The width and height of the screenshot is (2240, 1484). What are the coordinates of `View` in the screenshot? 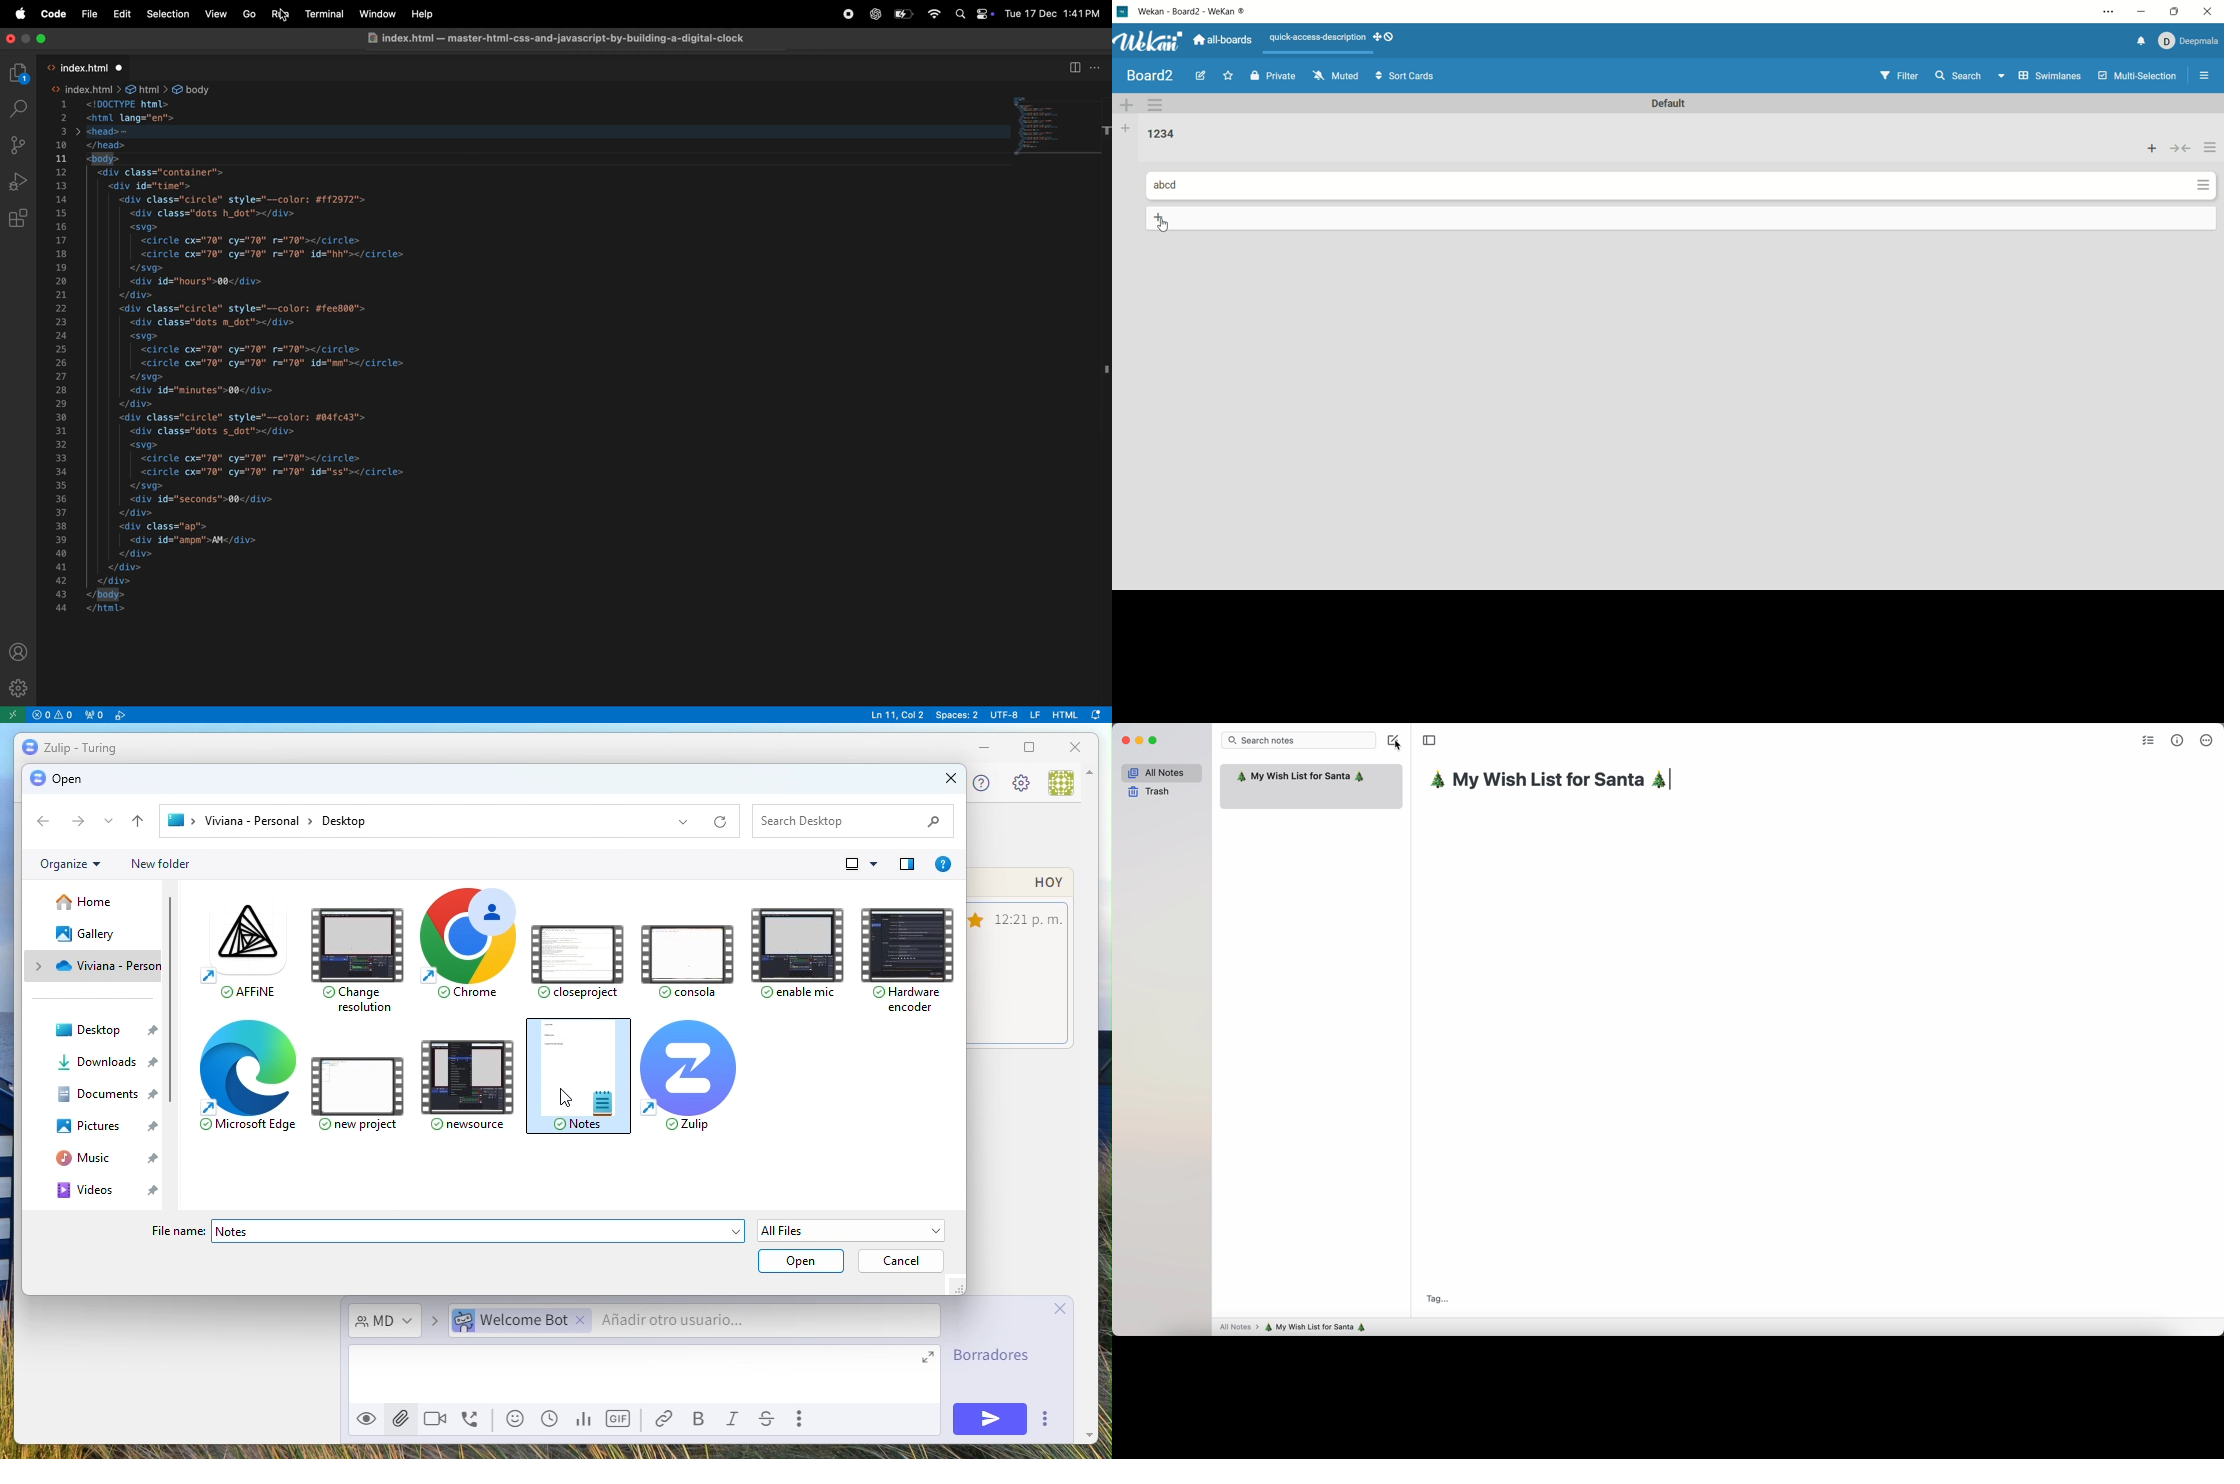 It's located at (864, 864).